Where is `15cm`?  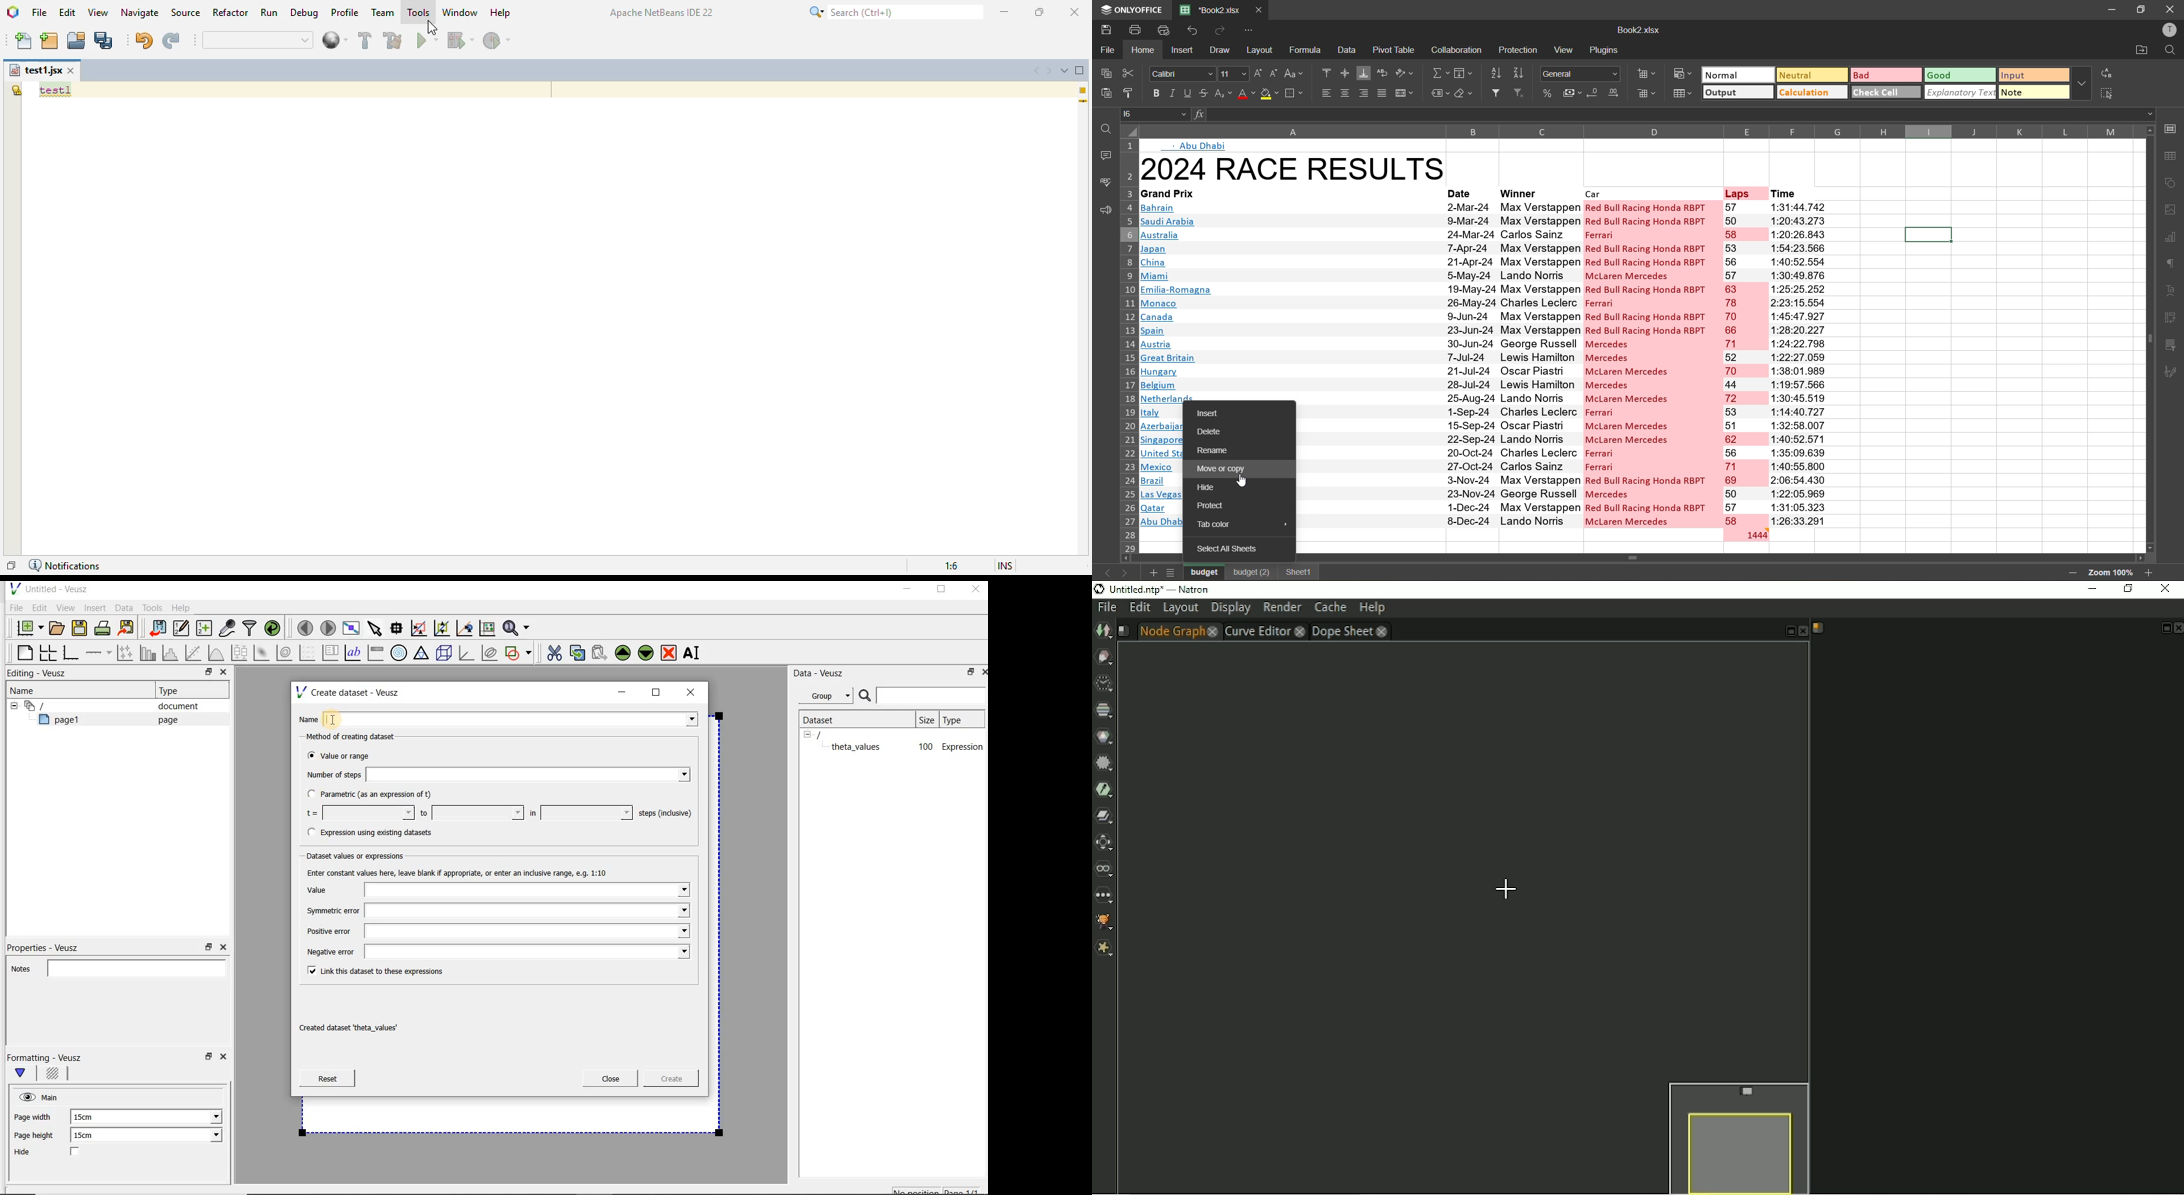 15cm is located at coordinates (89, 1117).